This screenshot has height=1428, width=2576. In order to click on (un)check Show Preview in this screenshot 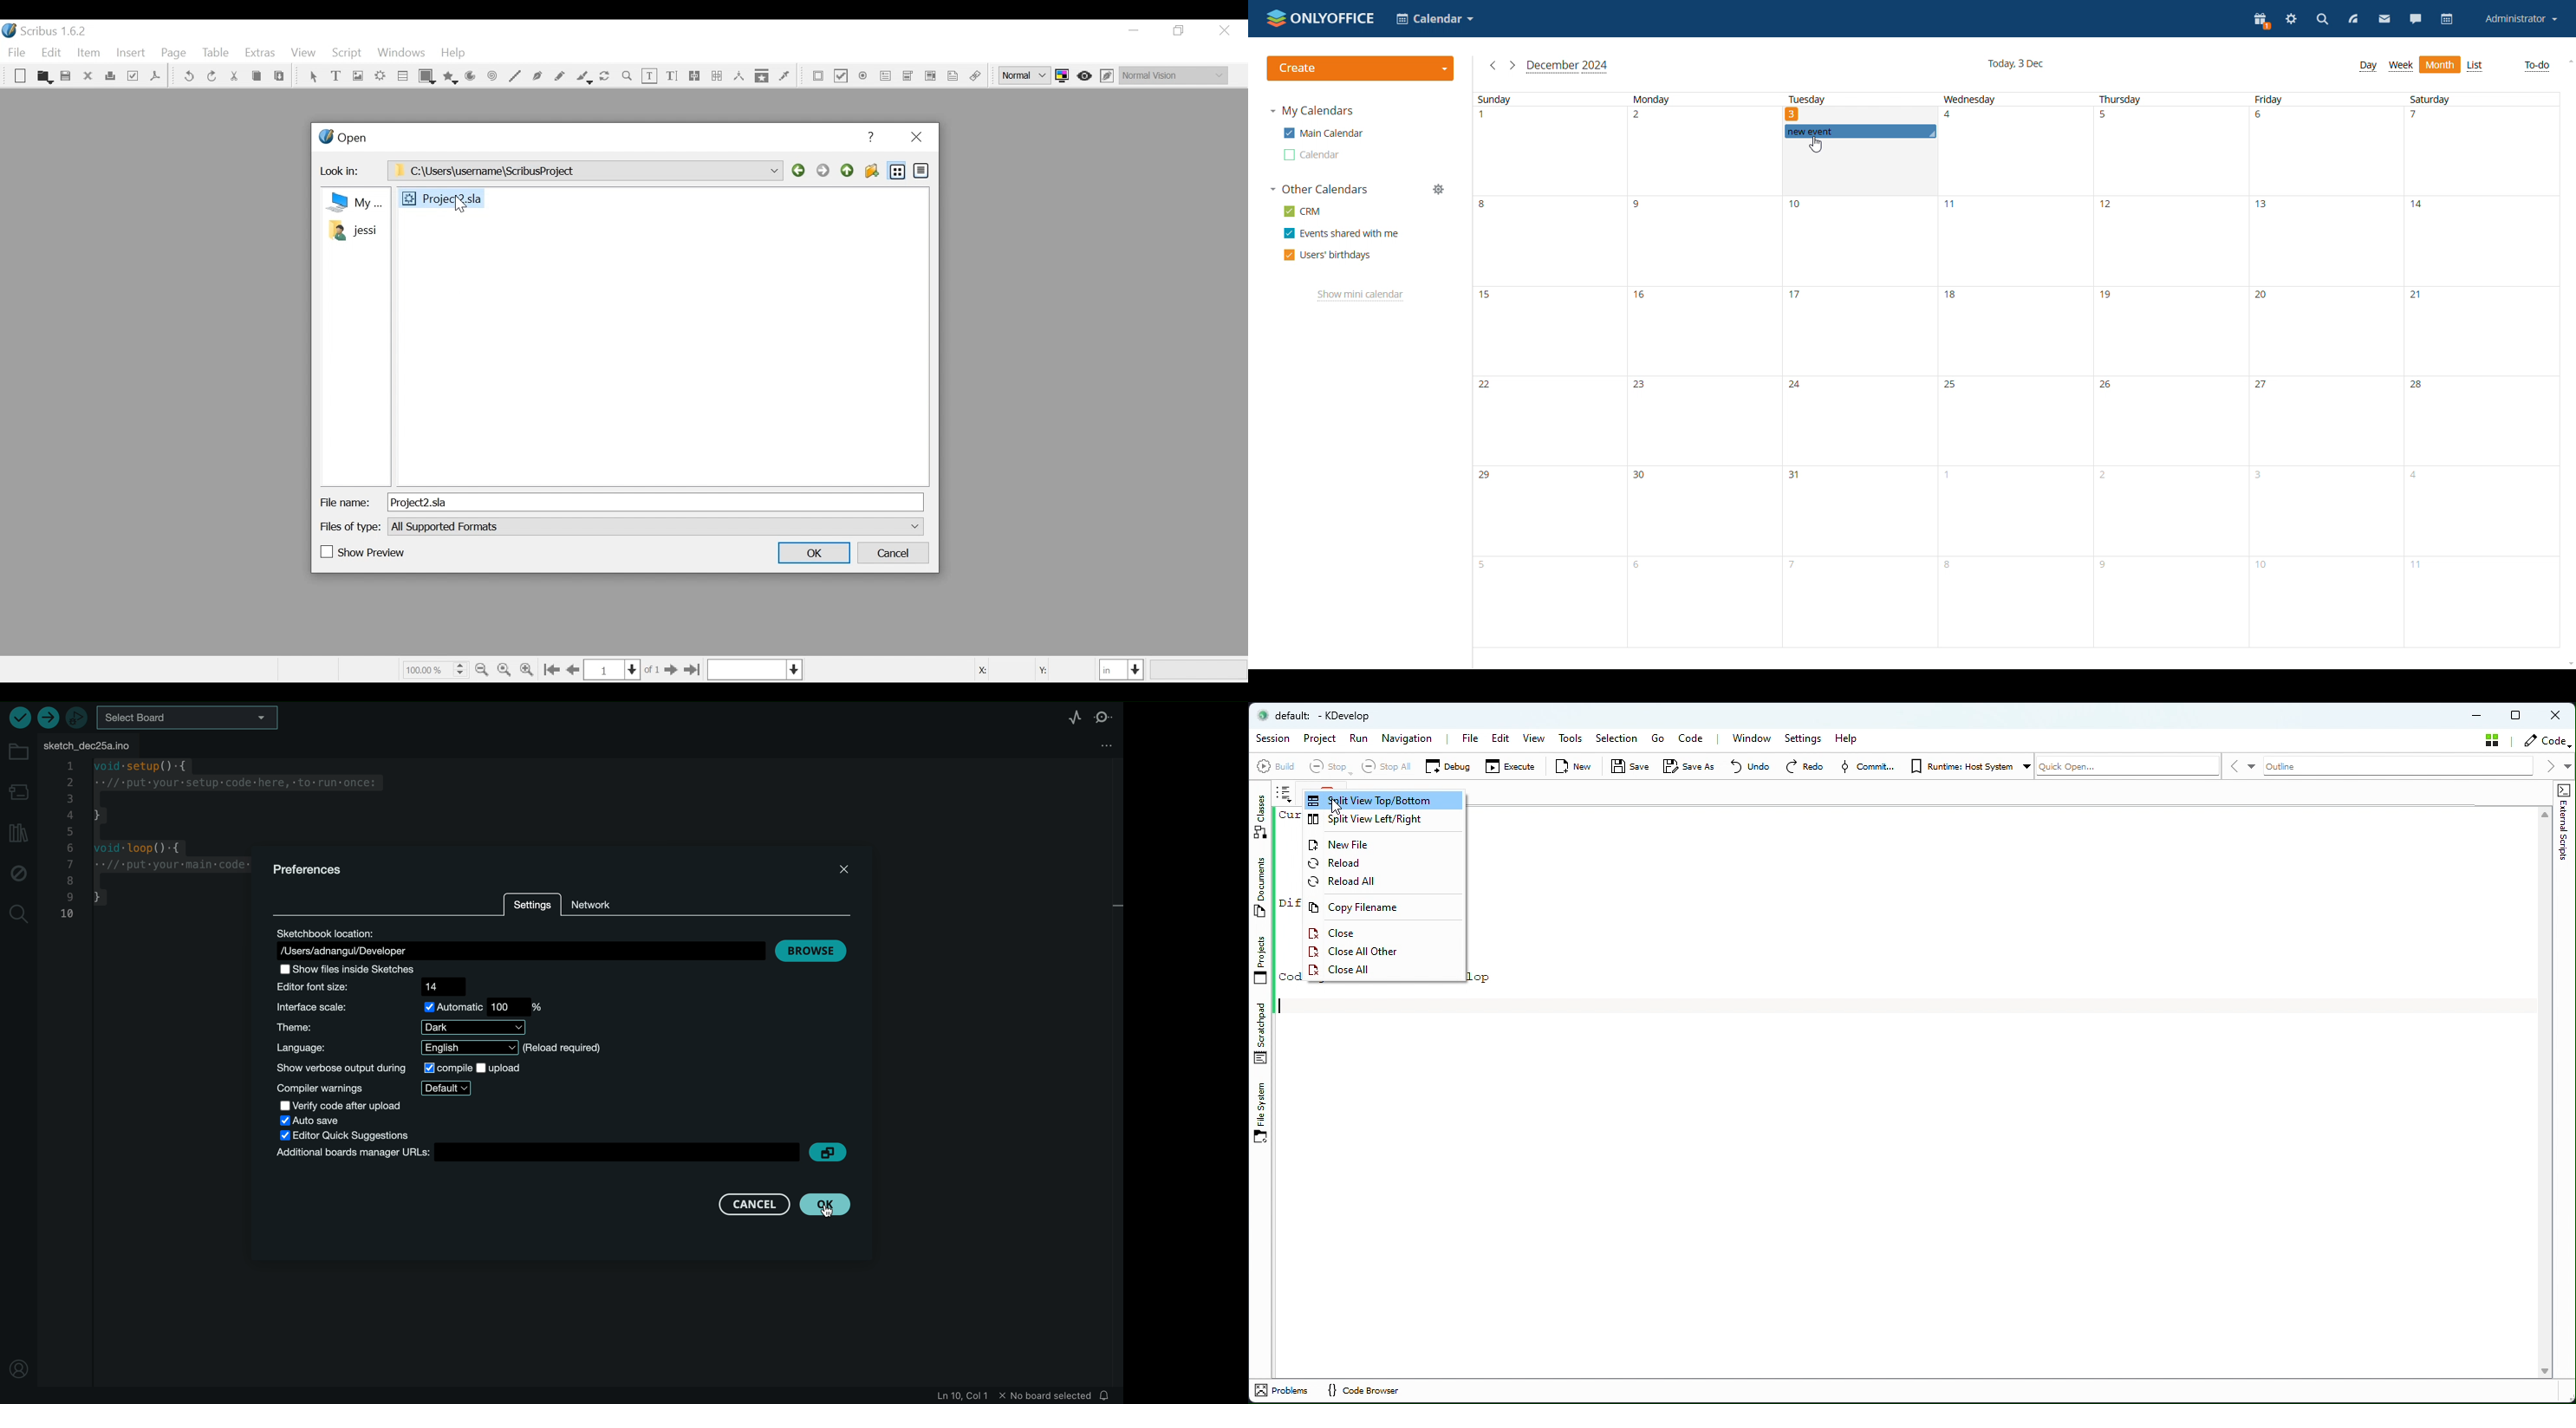, I will do `click(363, 553)`.